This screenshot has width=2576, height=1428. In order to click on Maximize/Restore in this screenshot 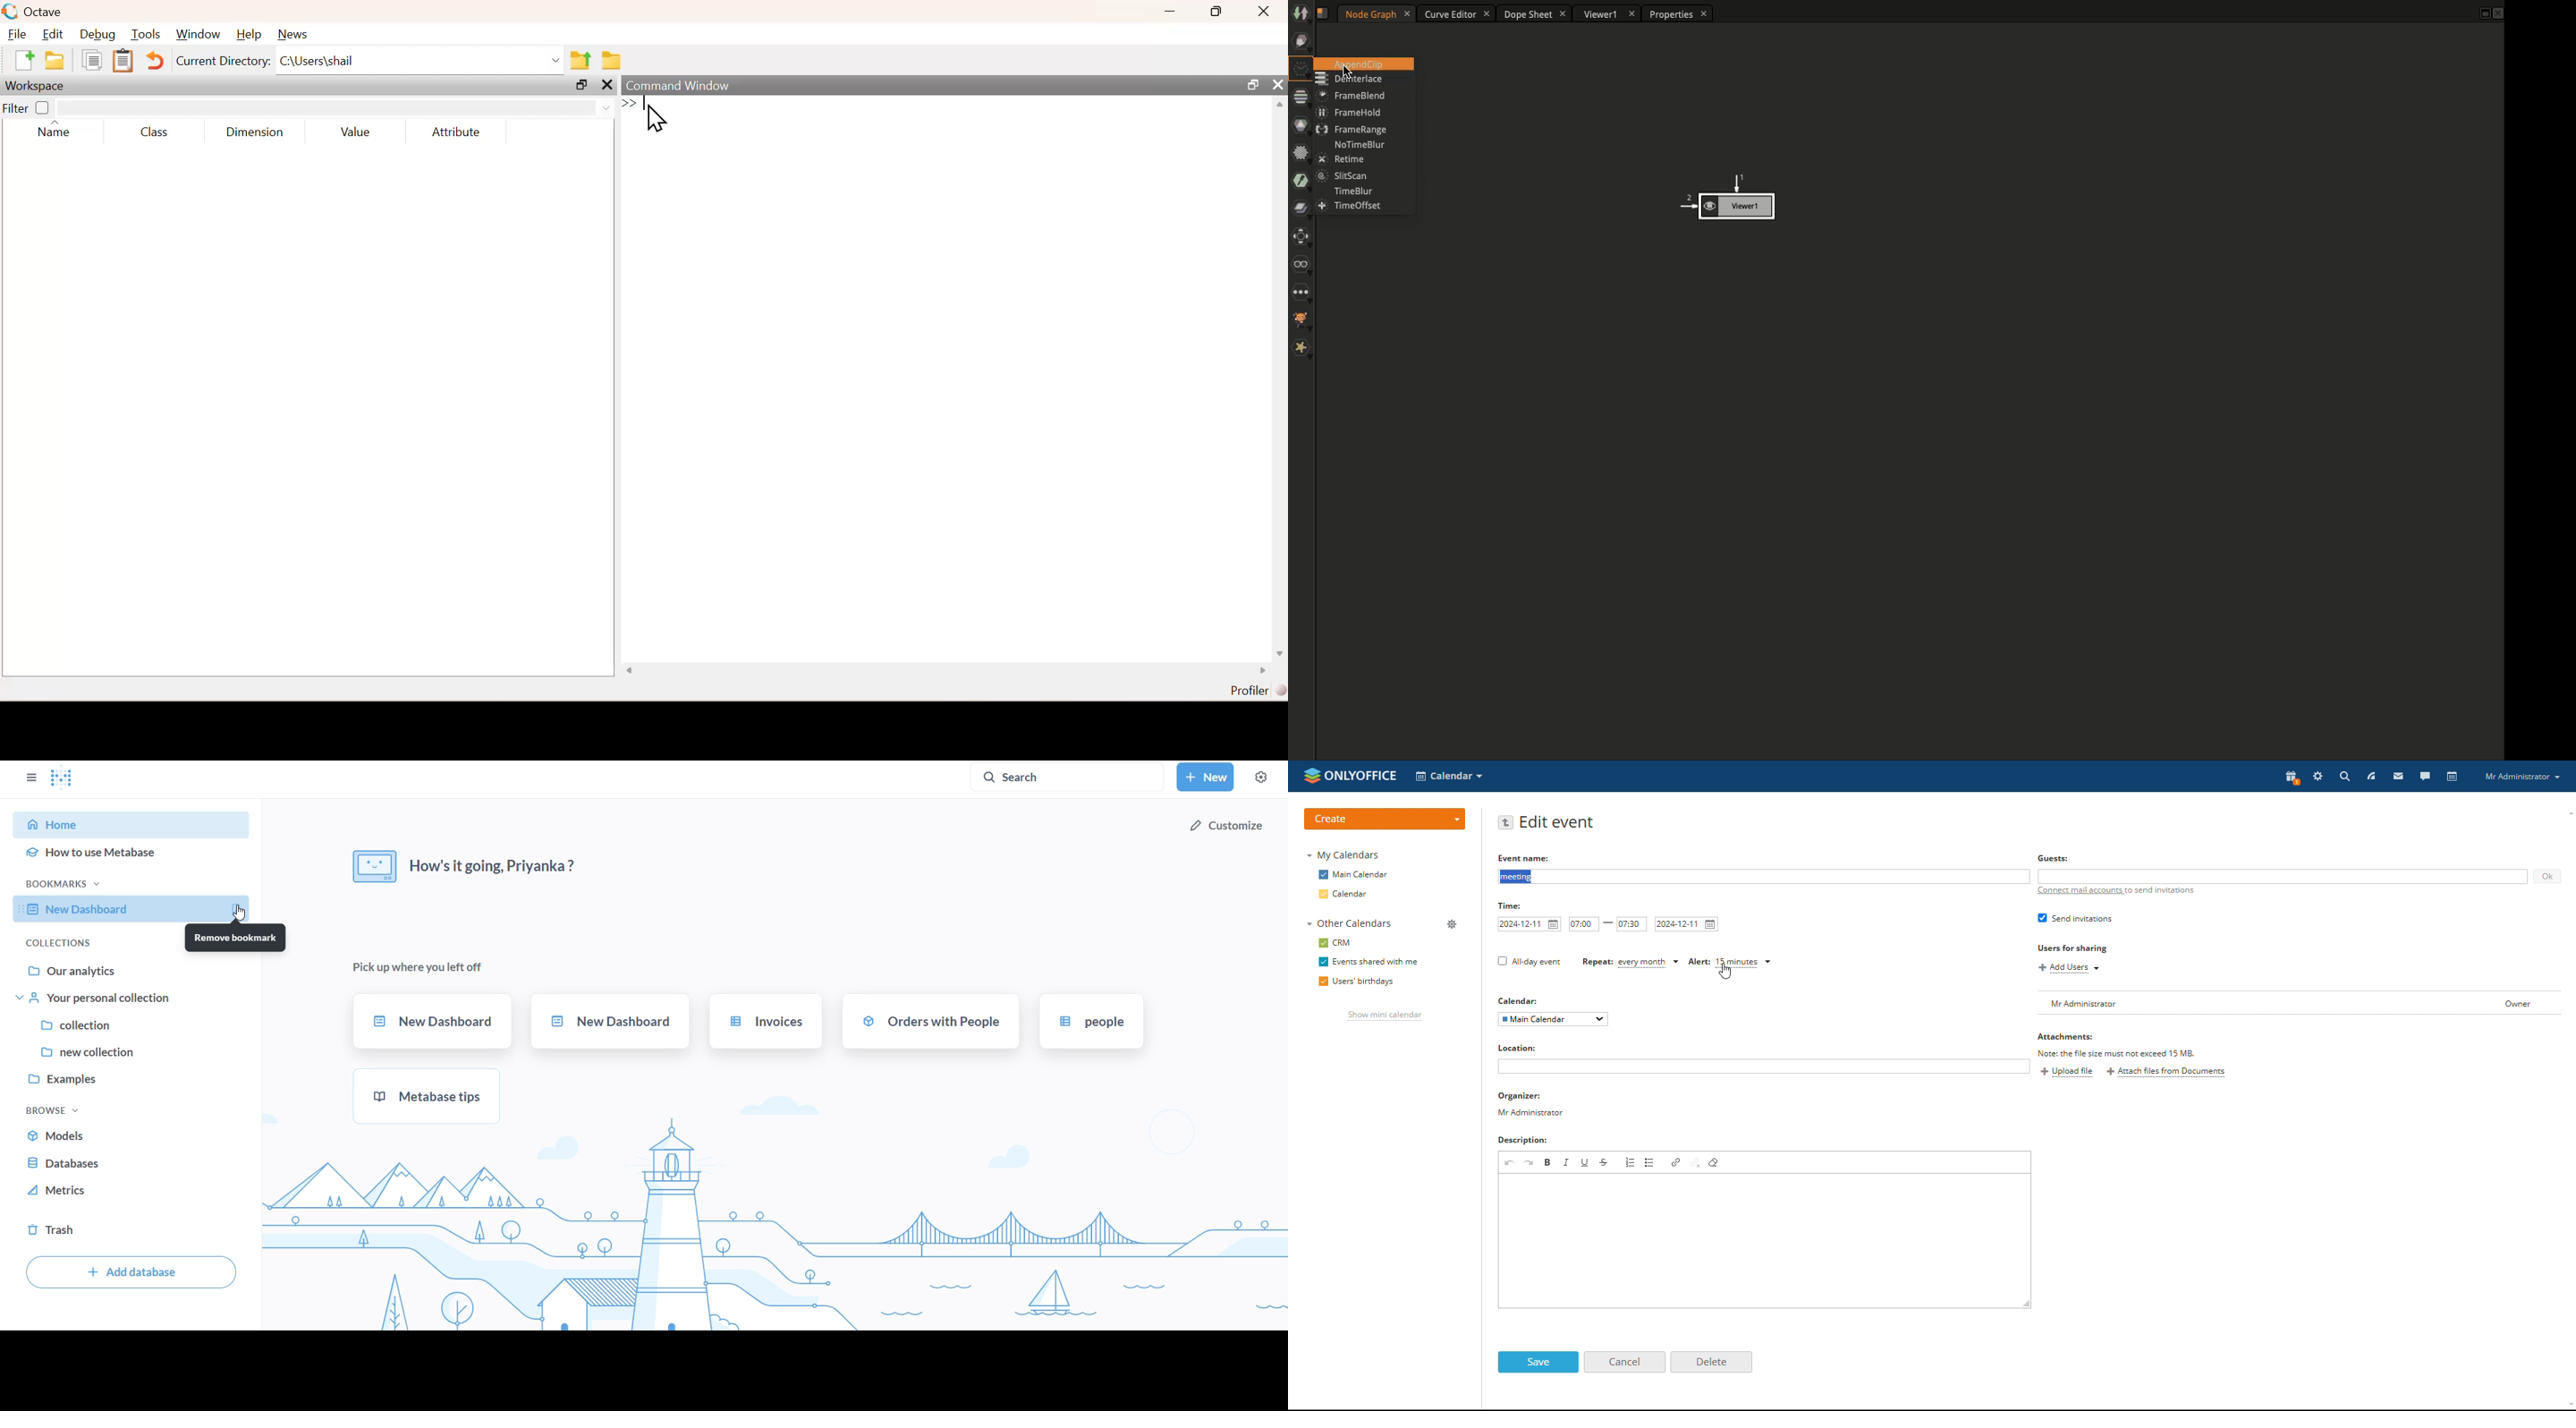, I will do `click(1250, 83)`.